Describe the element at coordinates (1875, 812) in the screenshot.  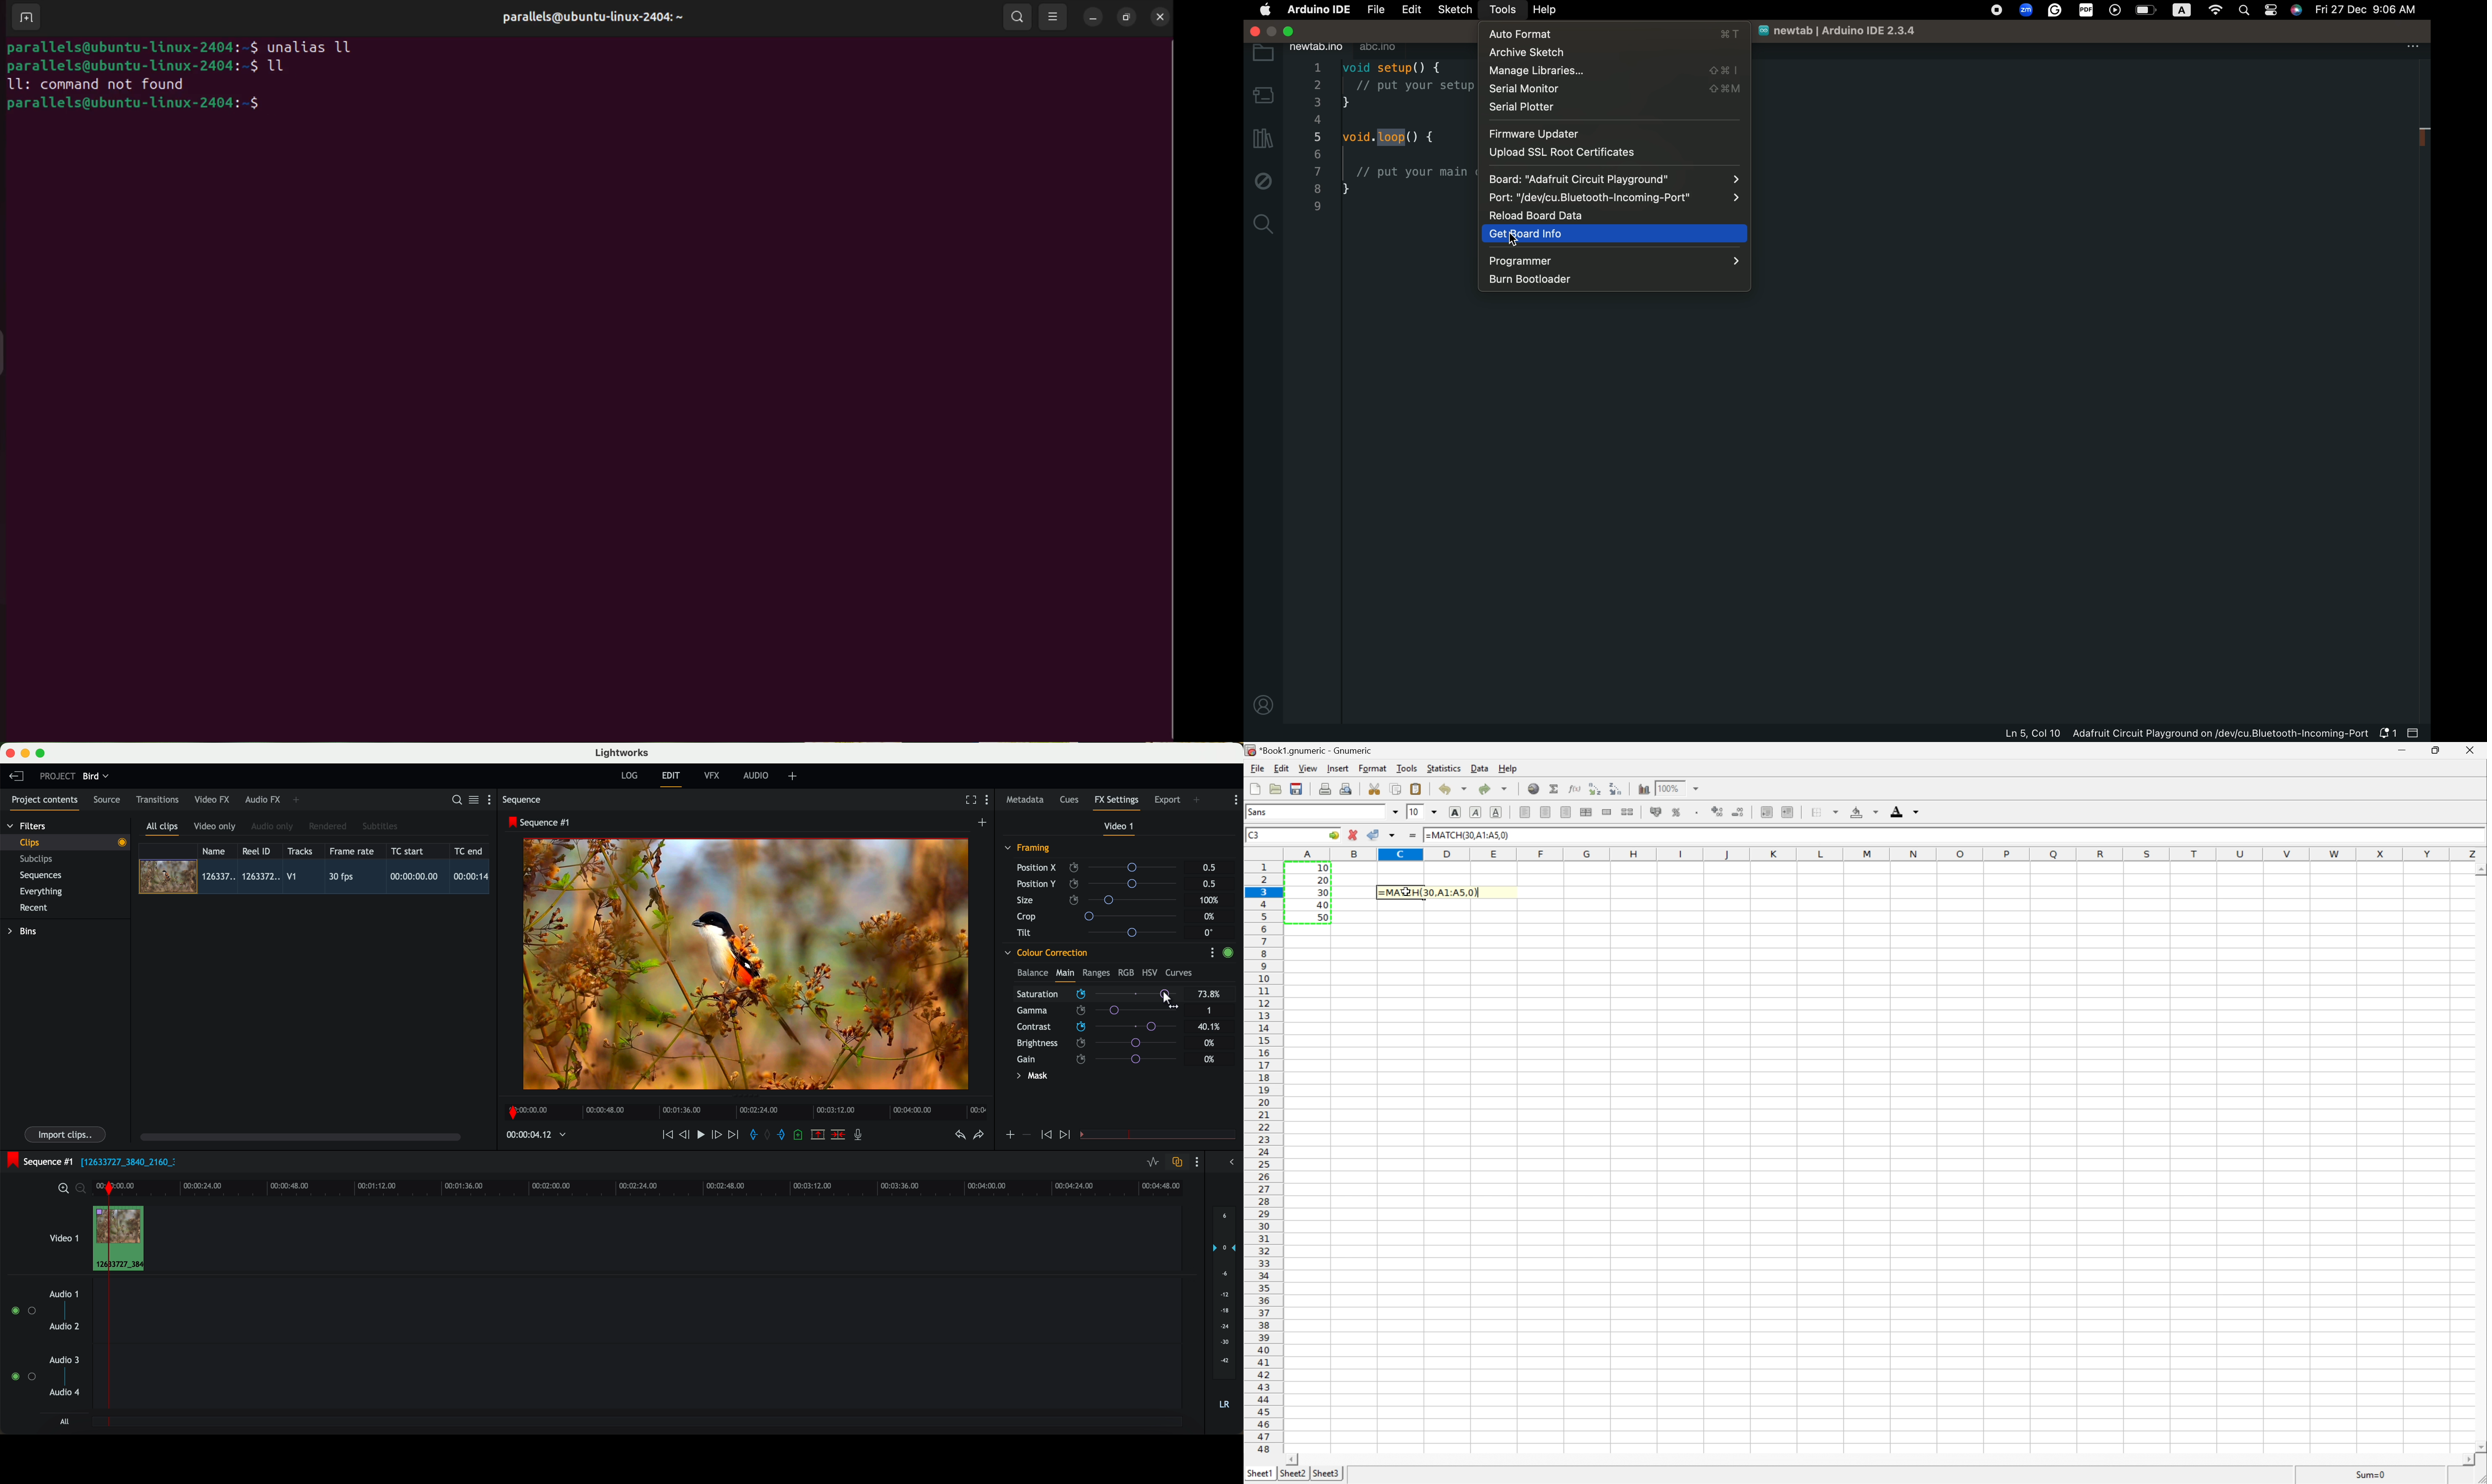
I see `Drop down` at that location.